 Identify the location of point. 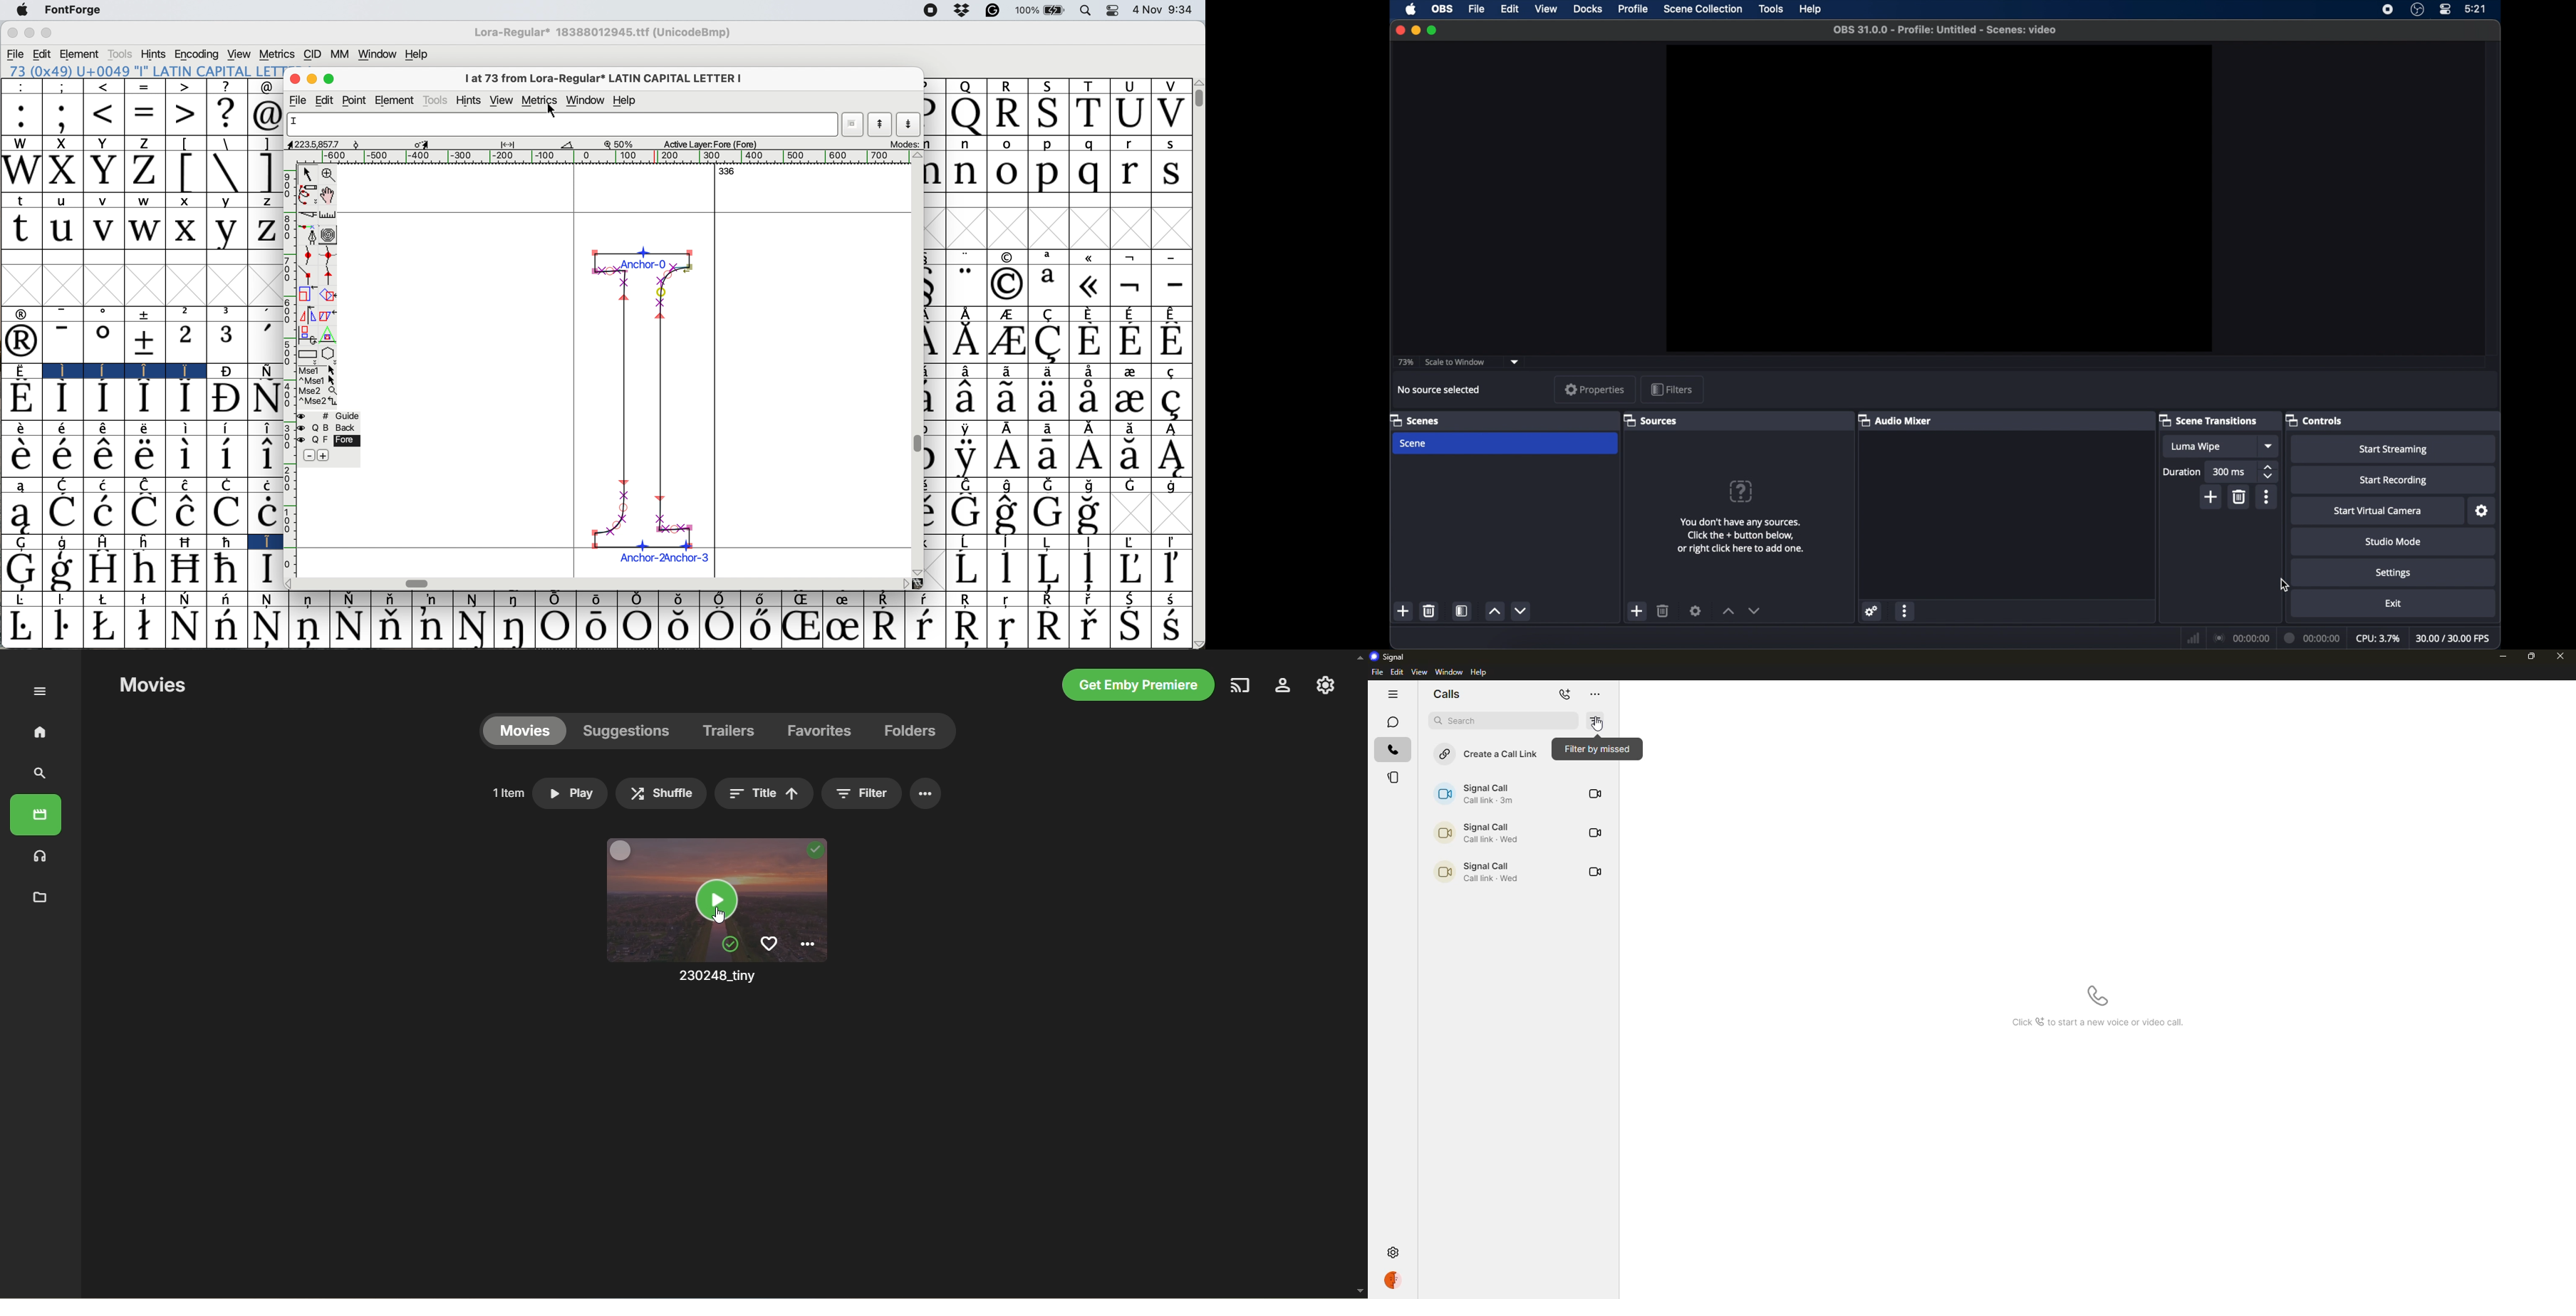
(357, 100).